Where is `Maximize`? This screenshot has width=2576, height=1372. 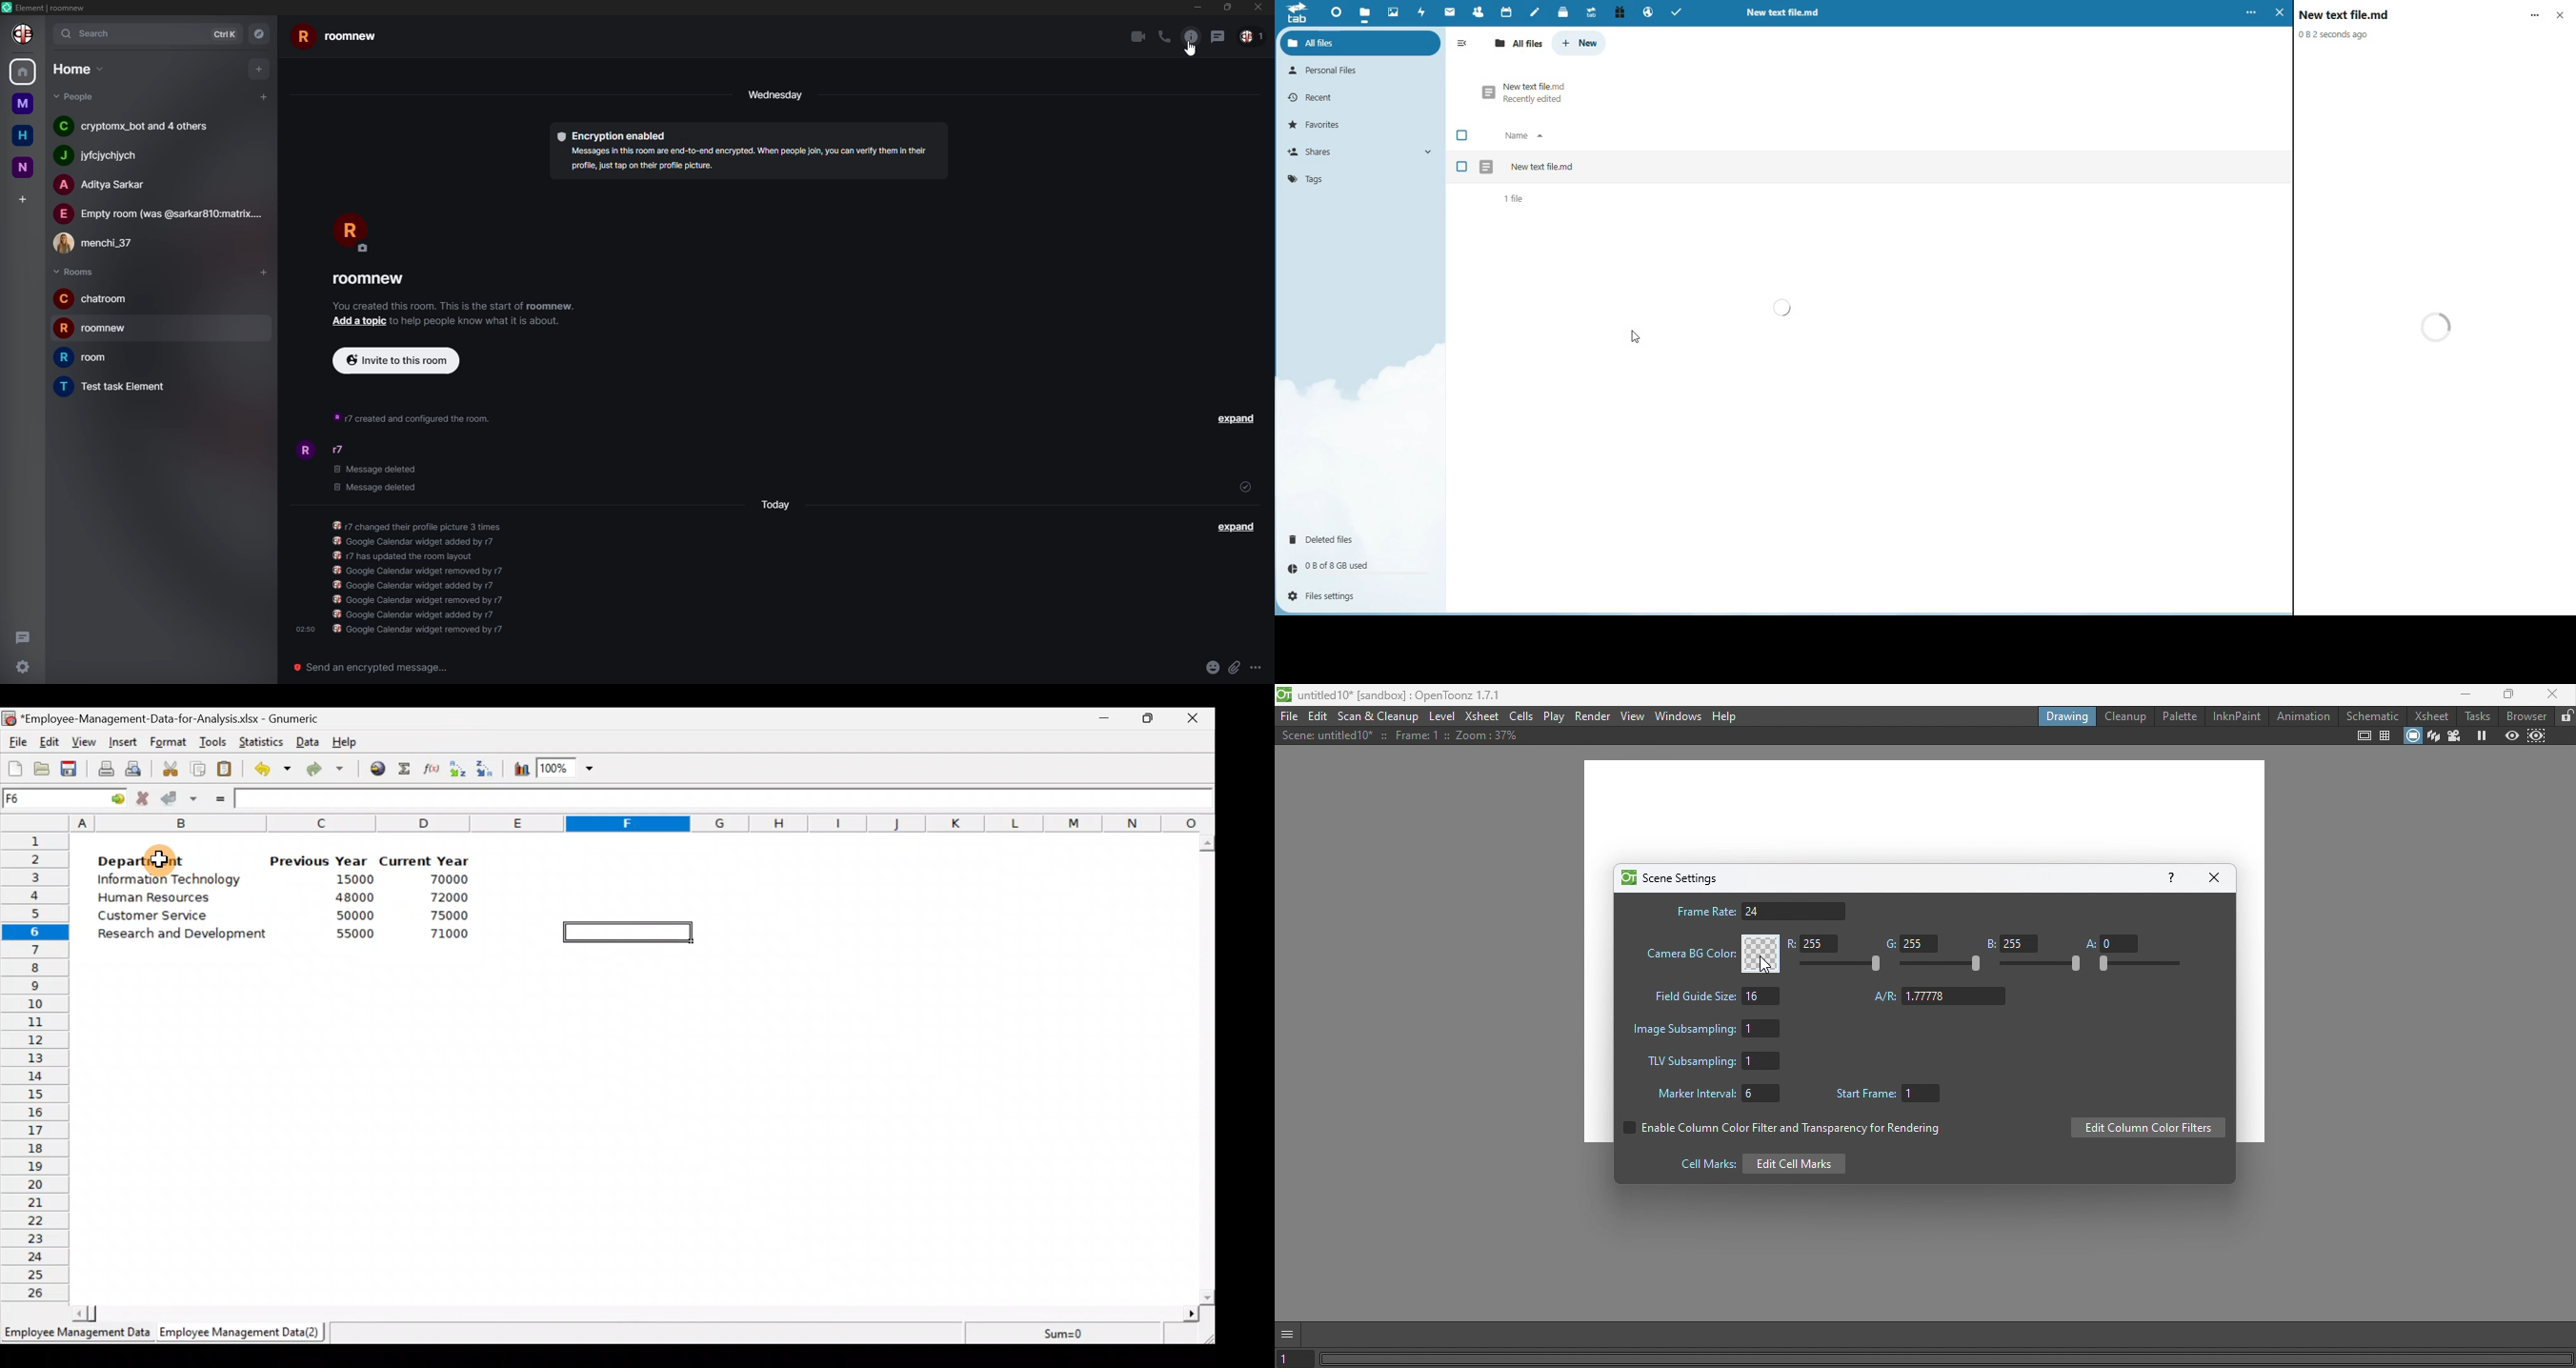
Maximize is located at coordinates (1148, 718).